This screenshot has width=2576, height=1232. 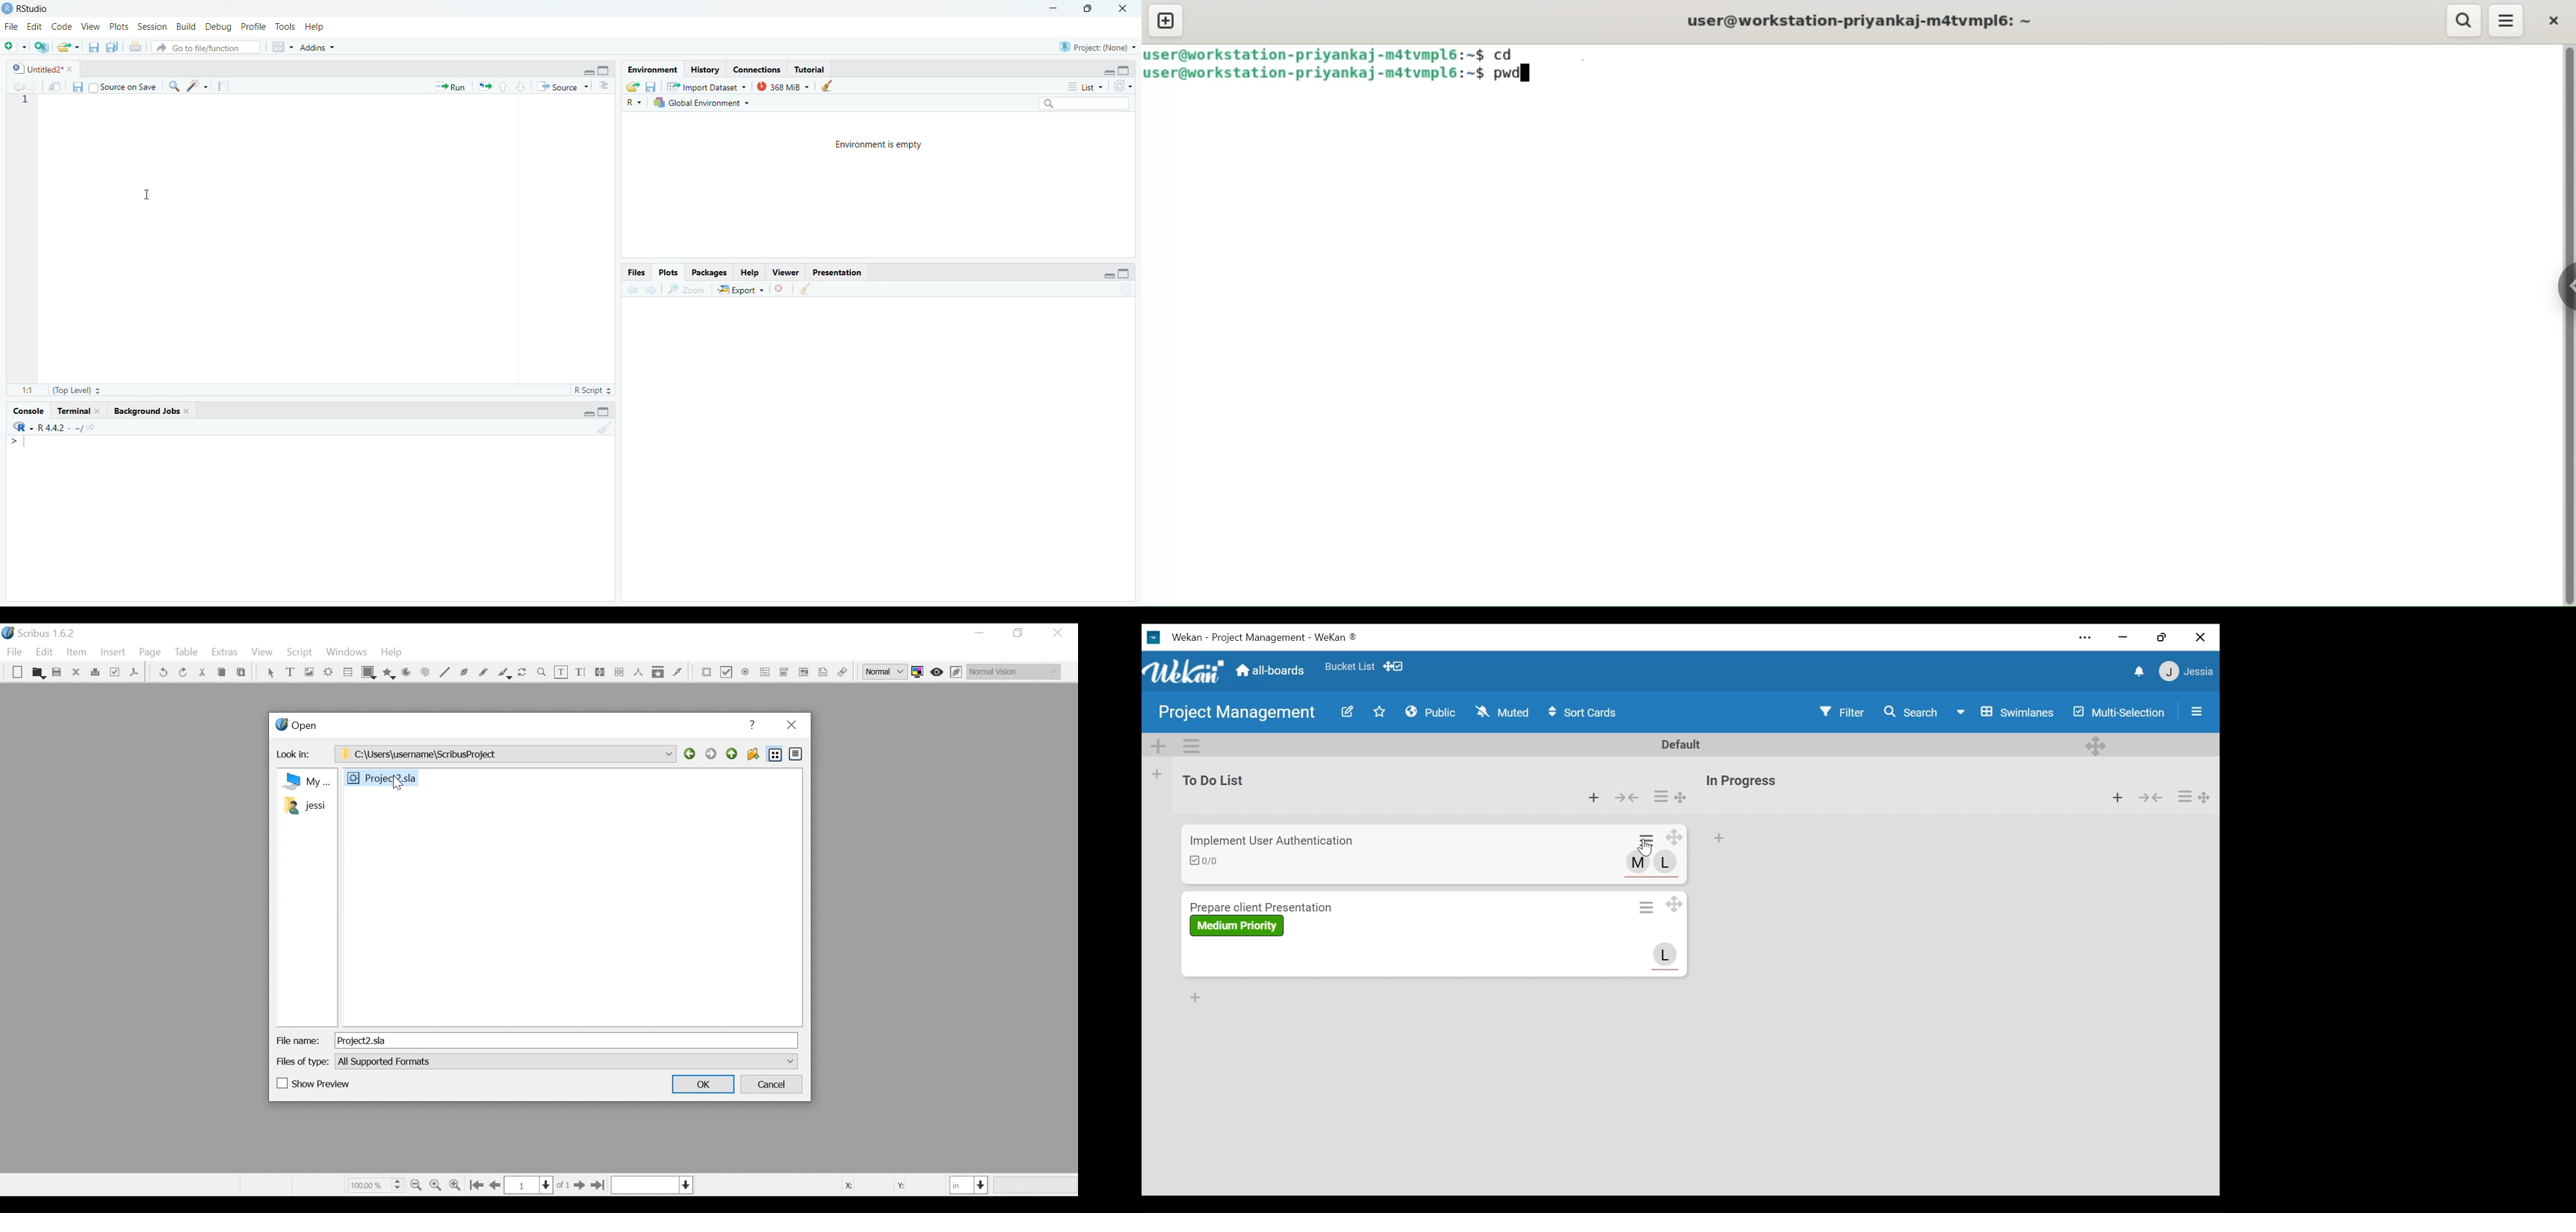 What do you see at coordinates (603, 71) in the screenshot?
I see `maximise` at bounding box center [603, 71].